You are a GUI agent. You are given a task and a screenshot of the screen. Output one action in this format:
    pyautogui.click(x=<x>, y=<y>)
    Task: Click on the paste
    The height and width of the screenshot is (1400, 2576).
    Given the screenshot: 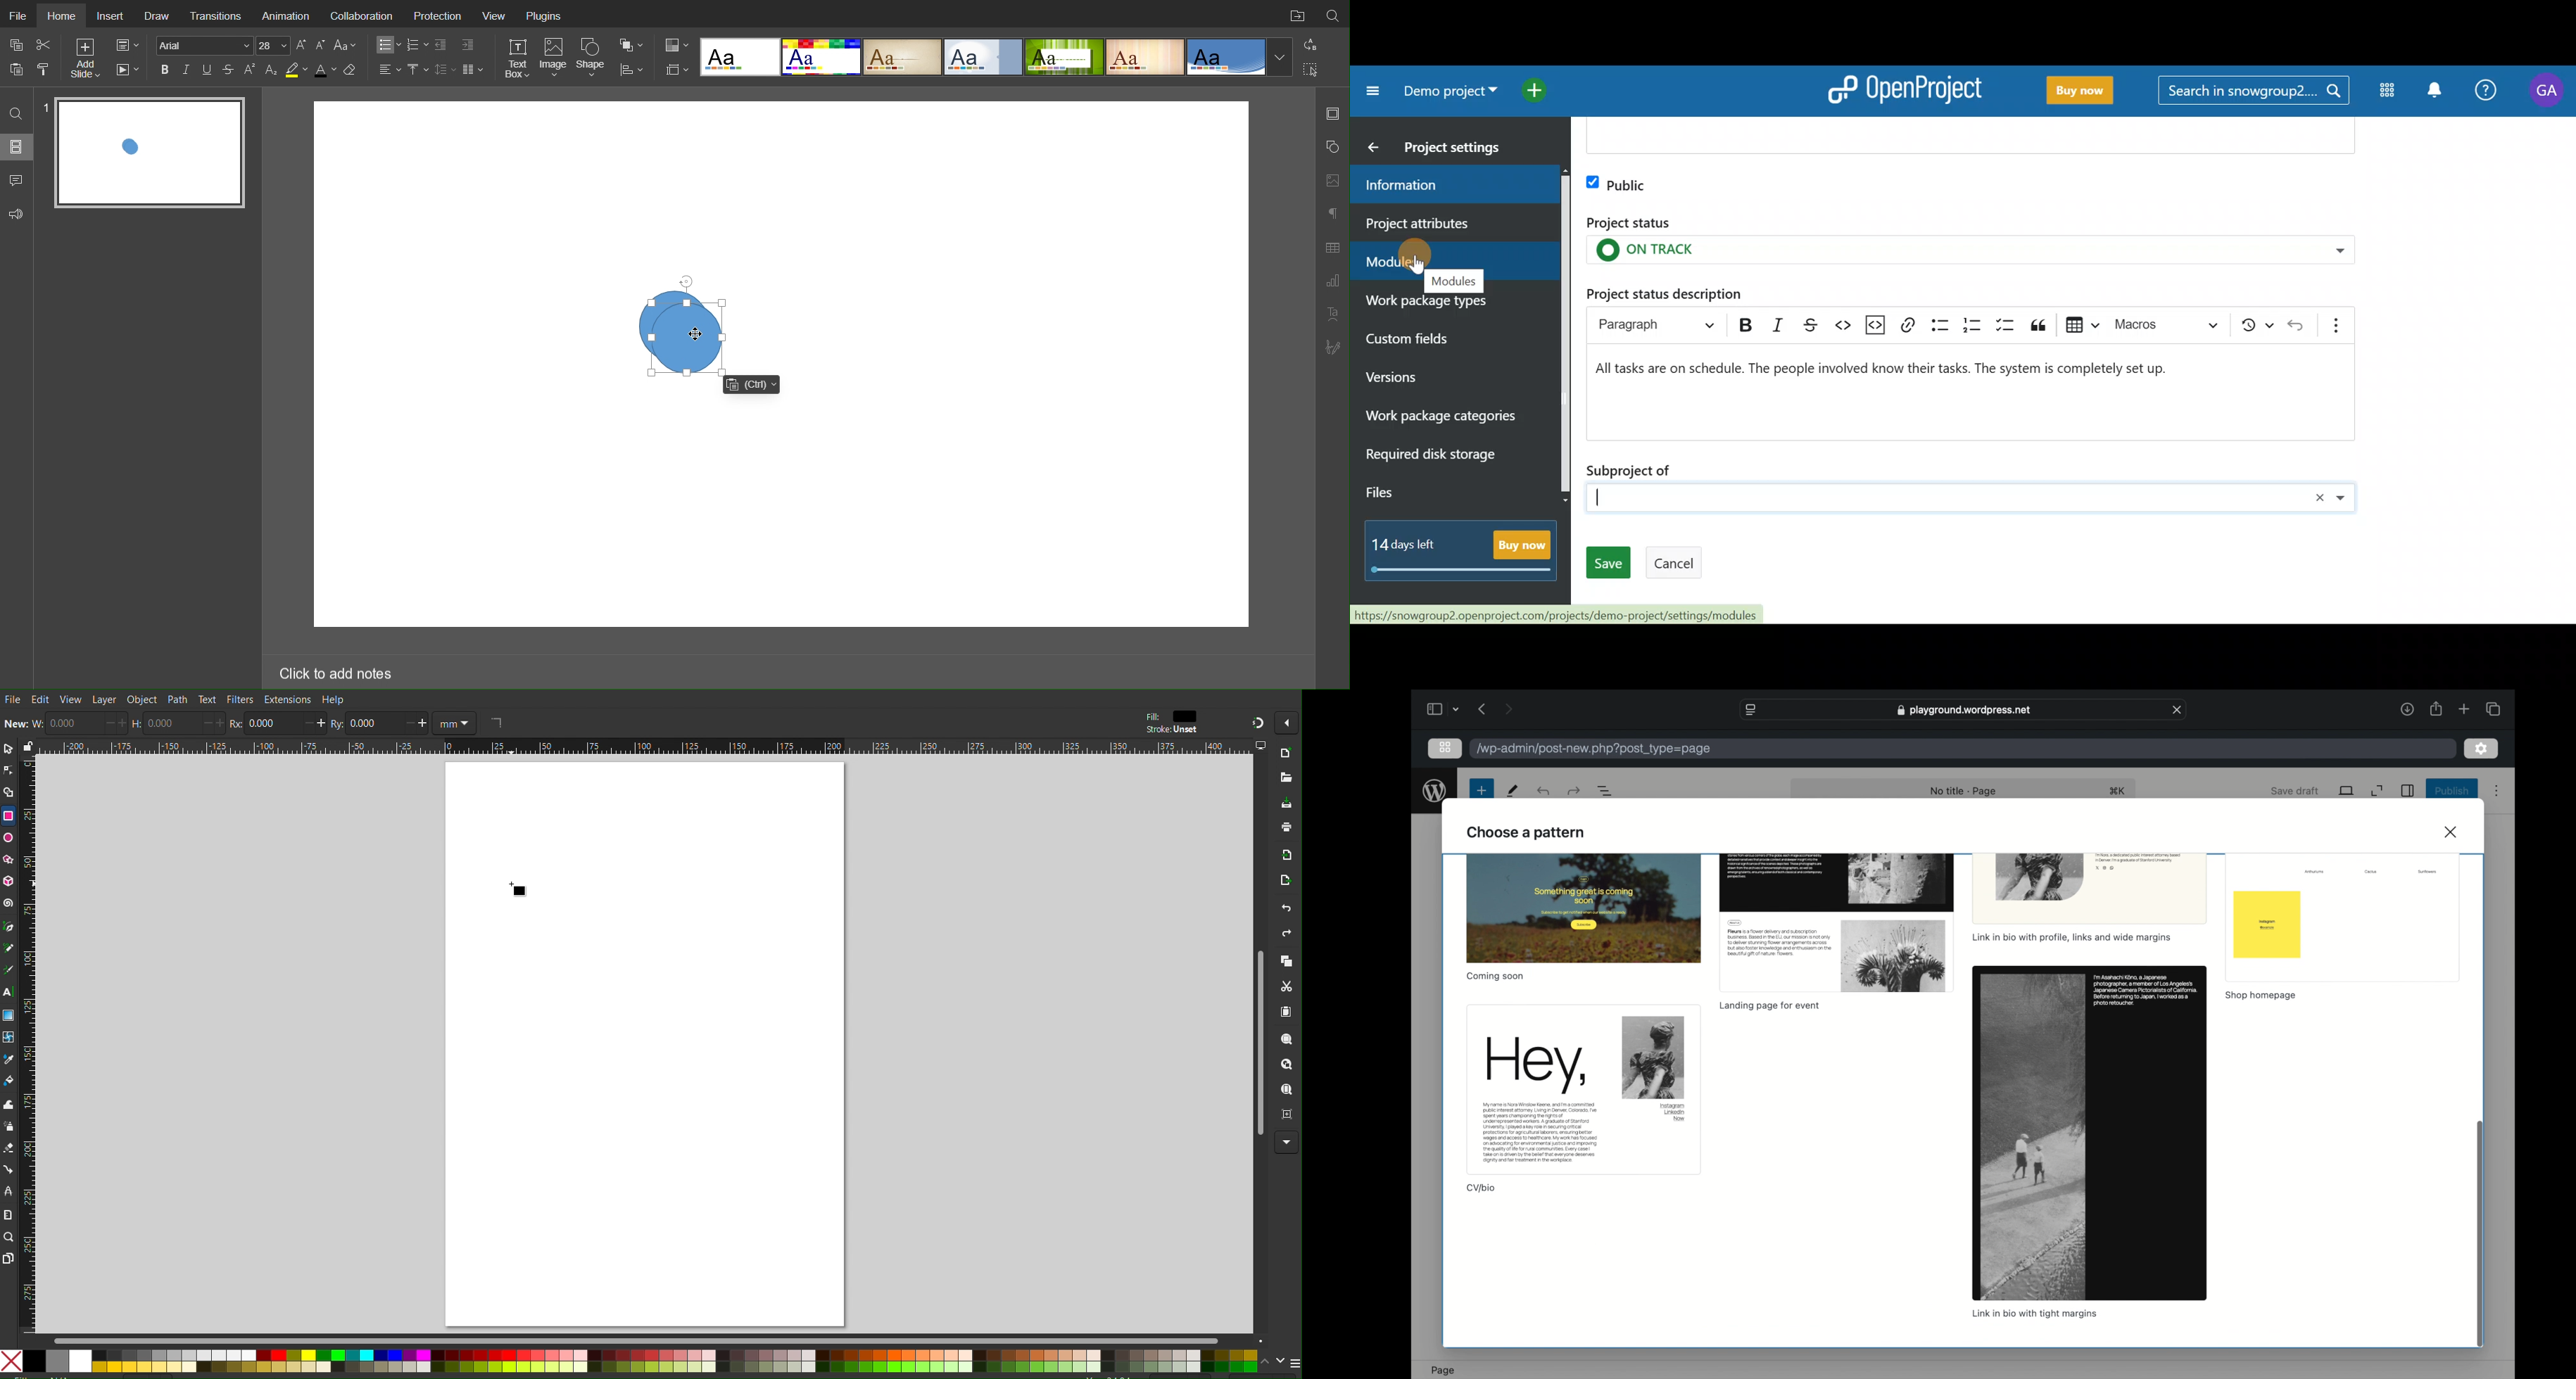 What is the action you would take?
    pyautogui.click(x=751, y=383)
    